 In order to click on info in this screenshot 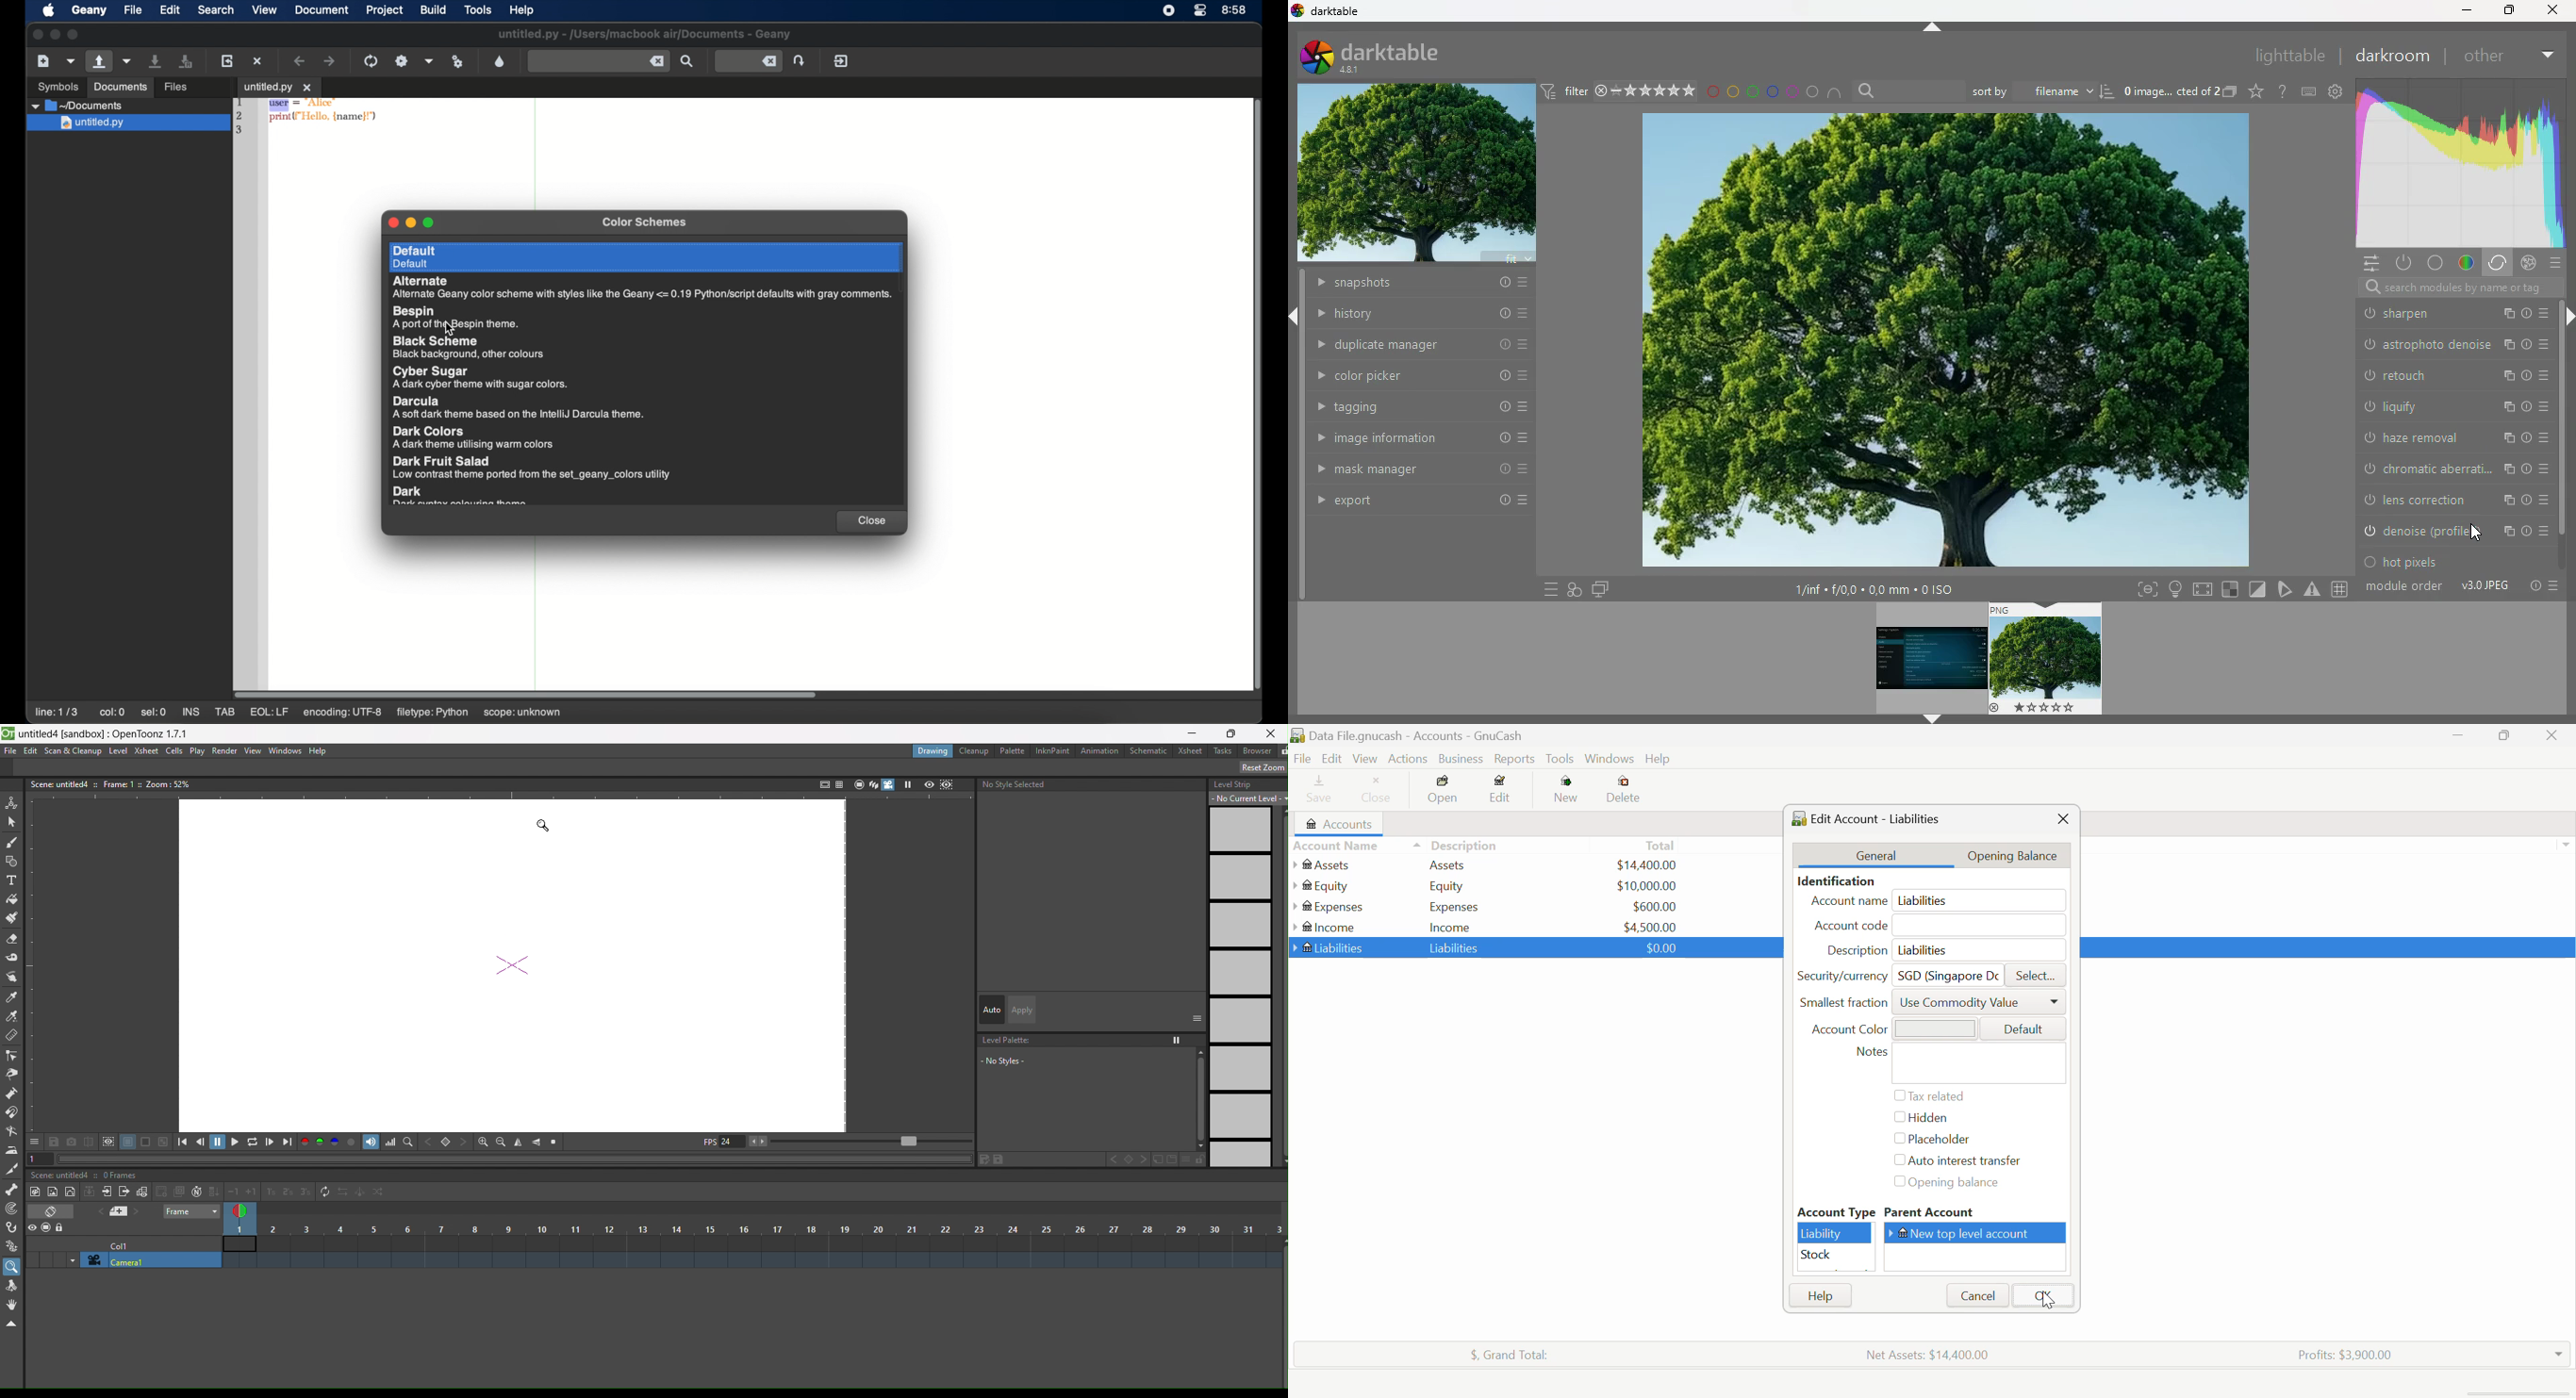, I will do `click(2535, 586)`.